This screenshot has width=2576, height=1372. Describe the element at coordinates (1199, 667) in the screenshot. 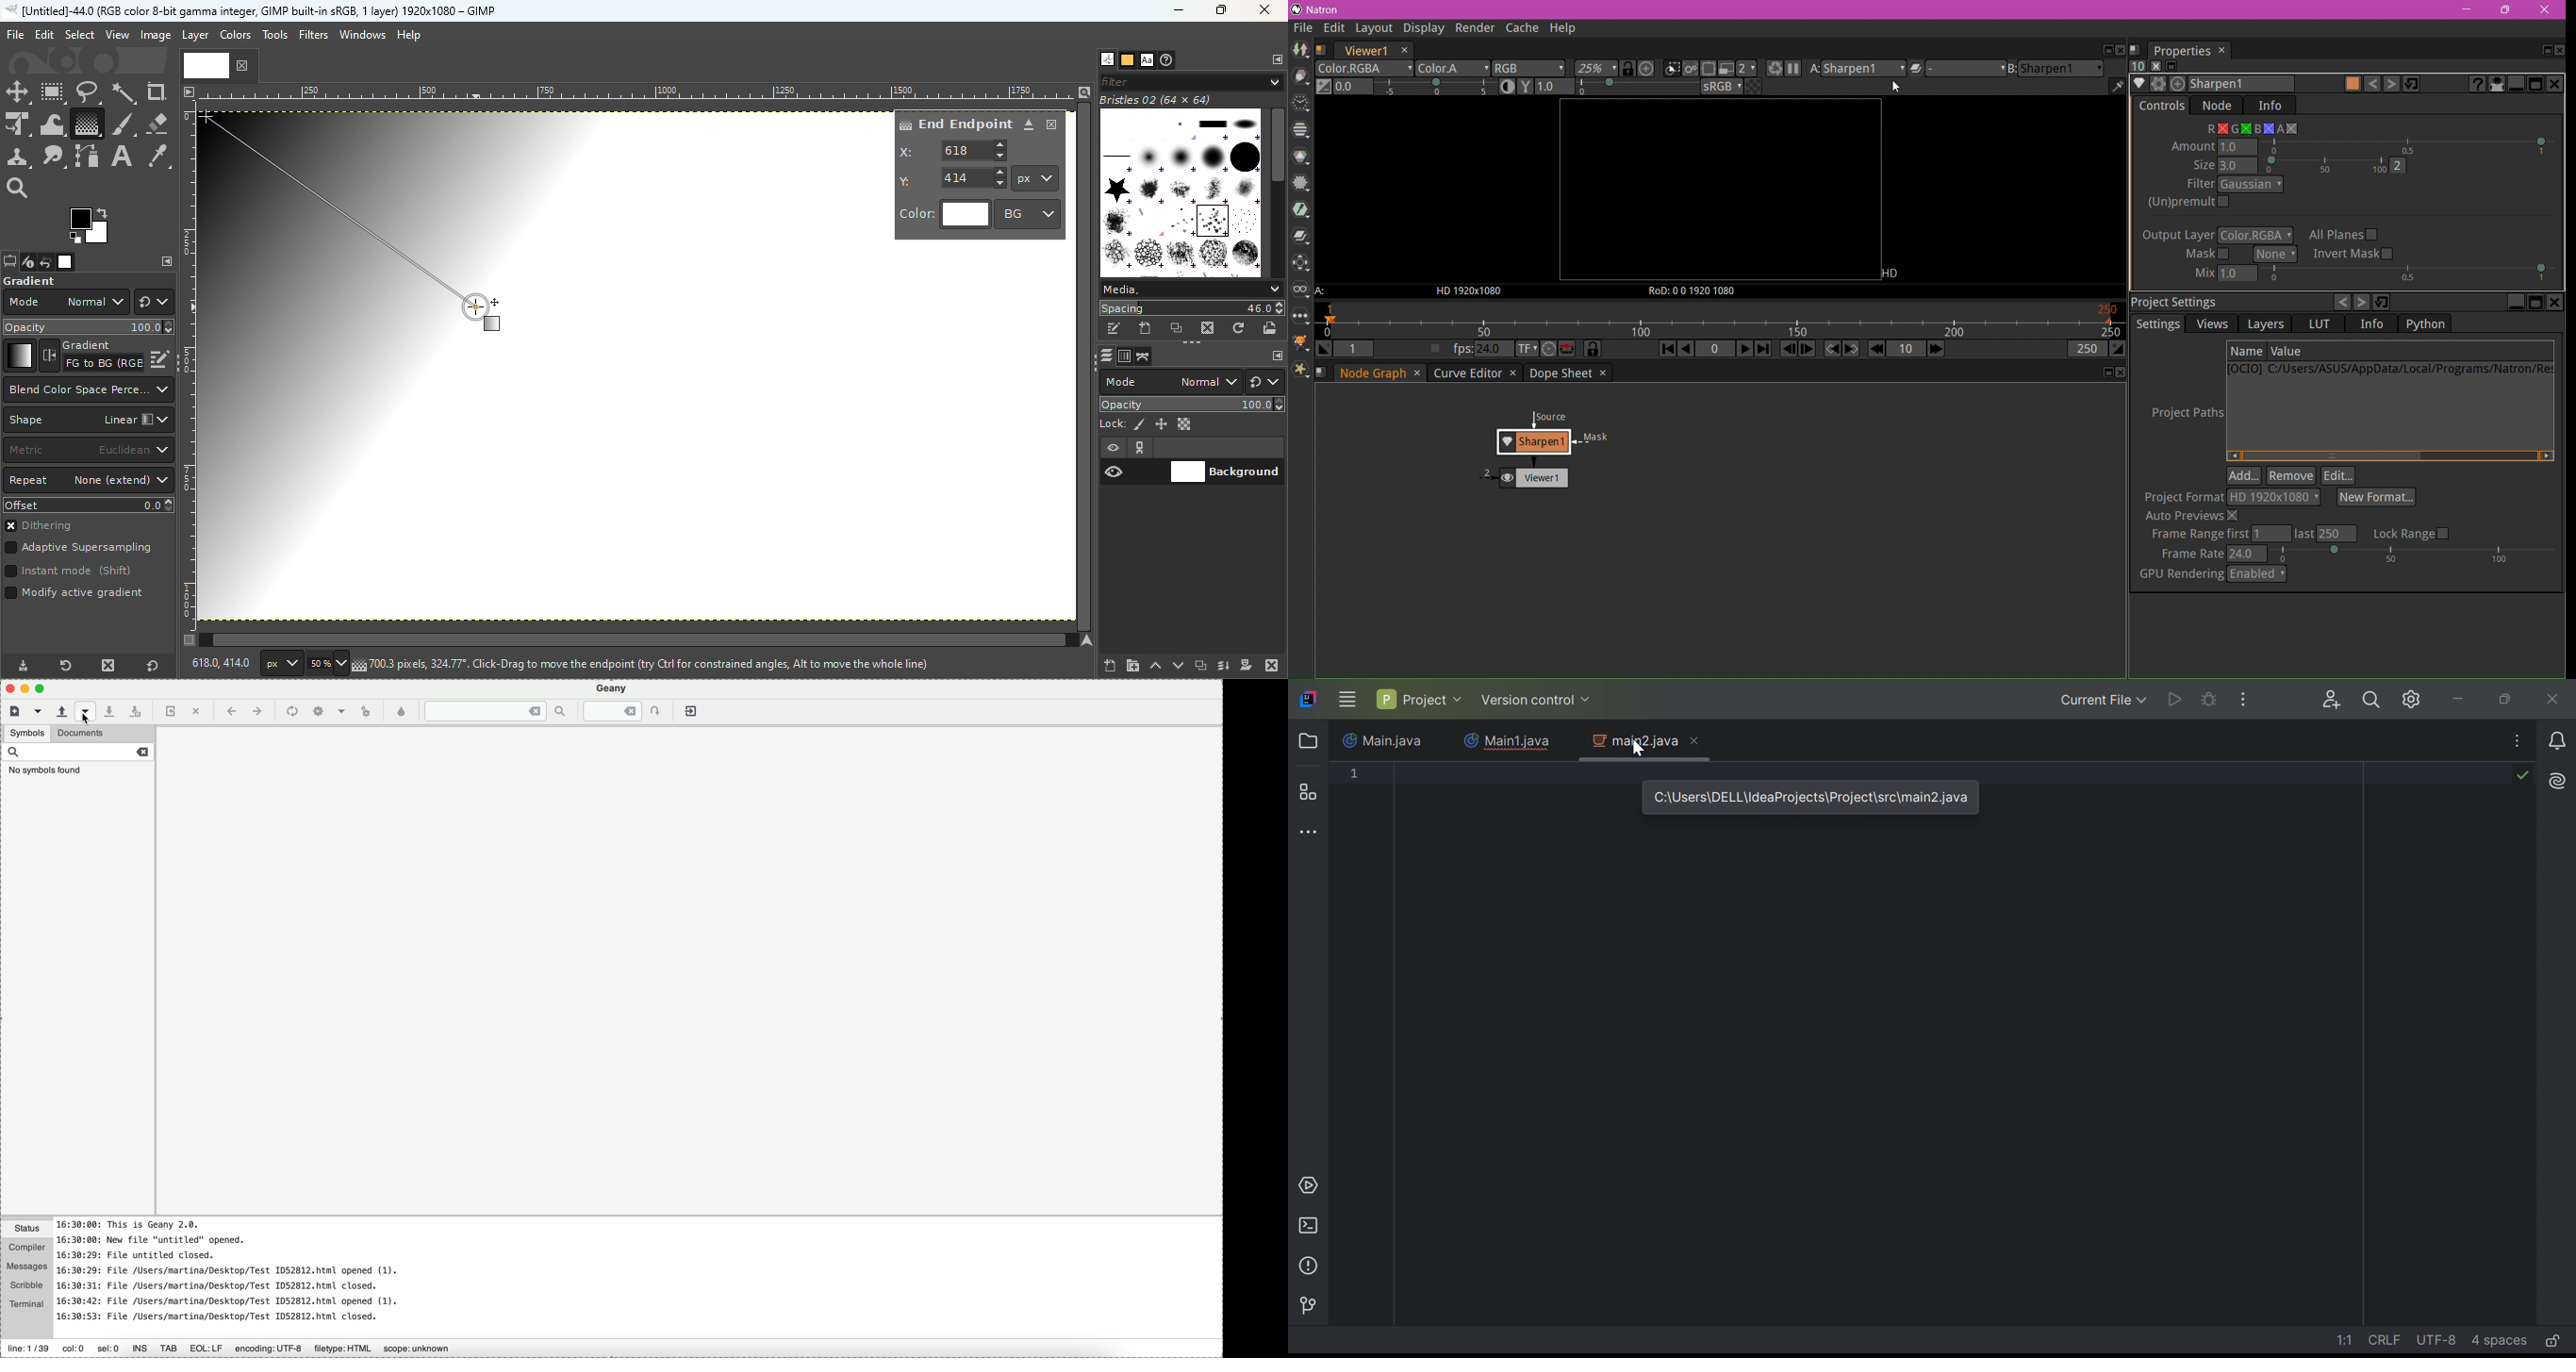

I see `Create a duplicate of the layer and add it to the image` at that location.